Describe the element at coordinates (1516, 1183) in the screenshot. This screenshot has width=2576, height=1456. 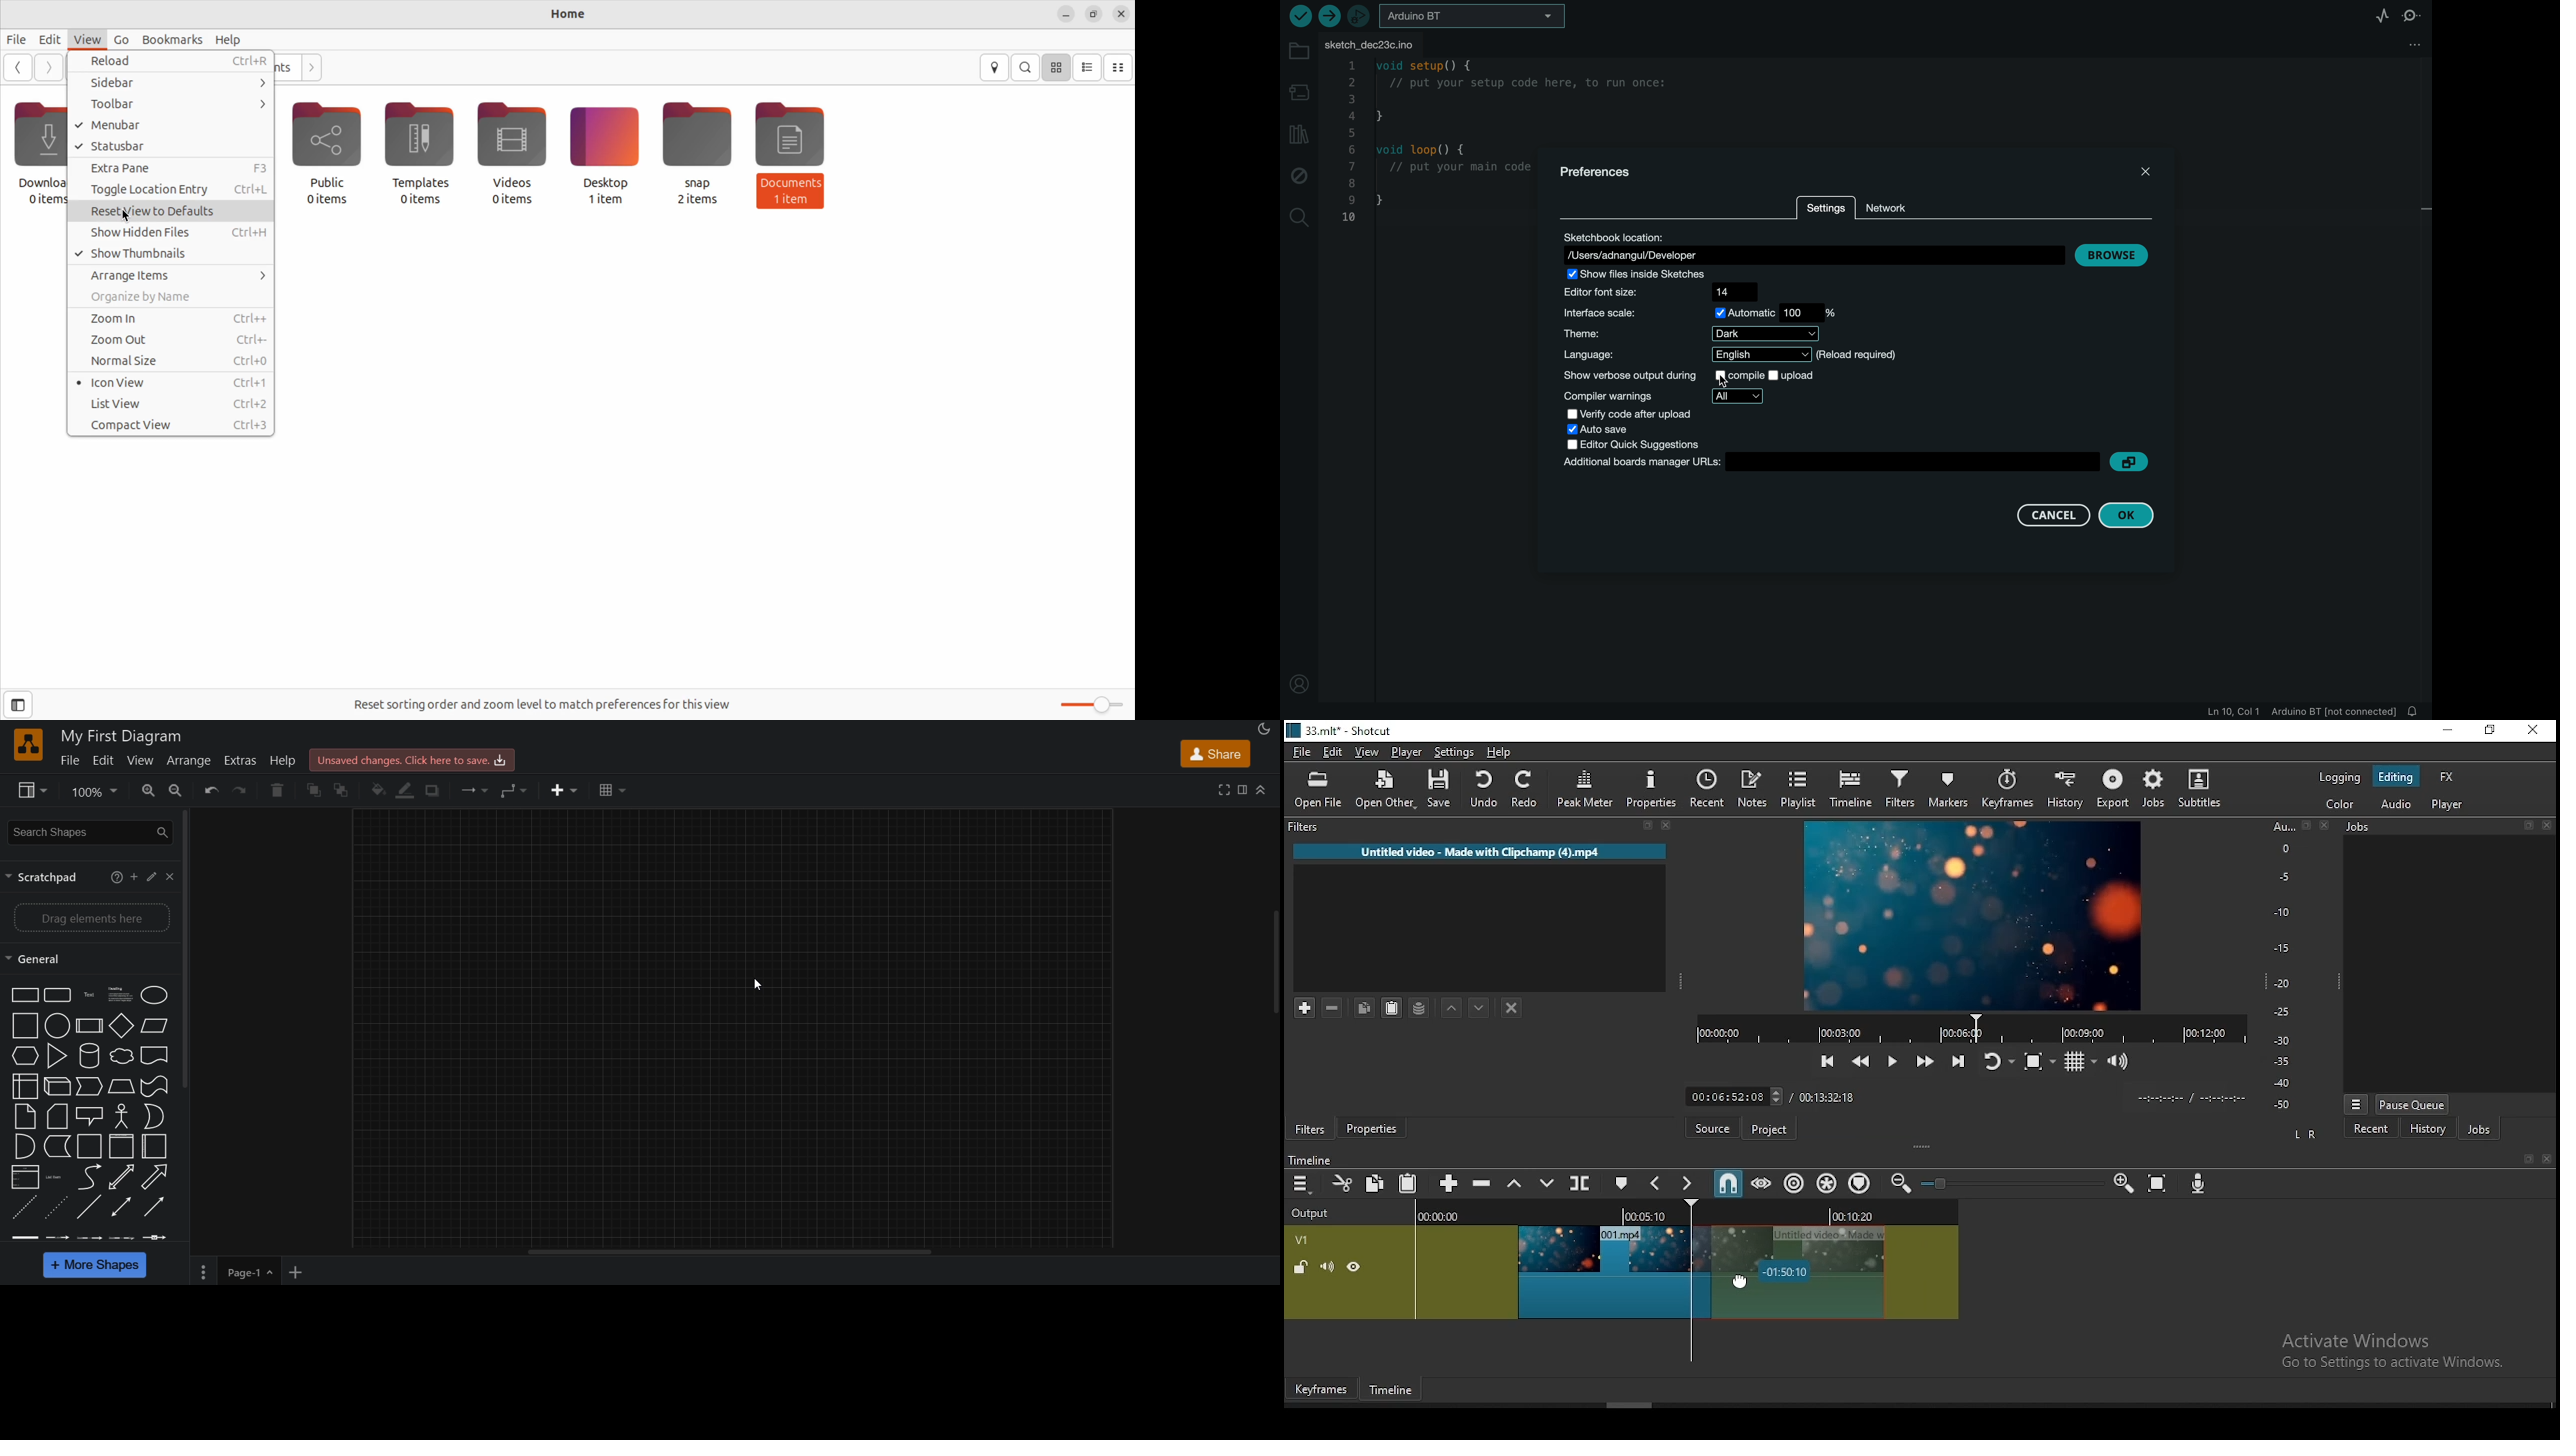
I see `lift` at that location.